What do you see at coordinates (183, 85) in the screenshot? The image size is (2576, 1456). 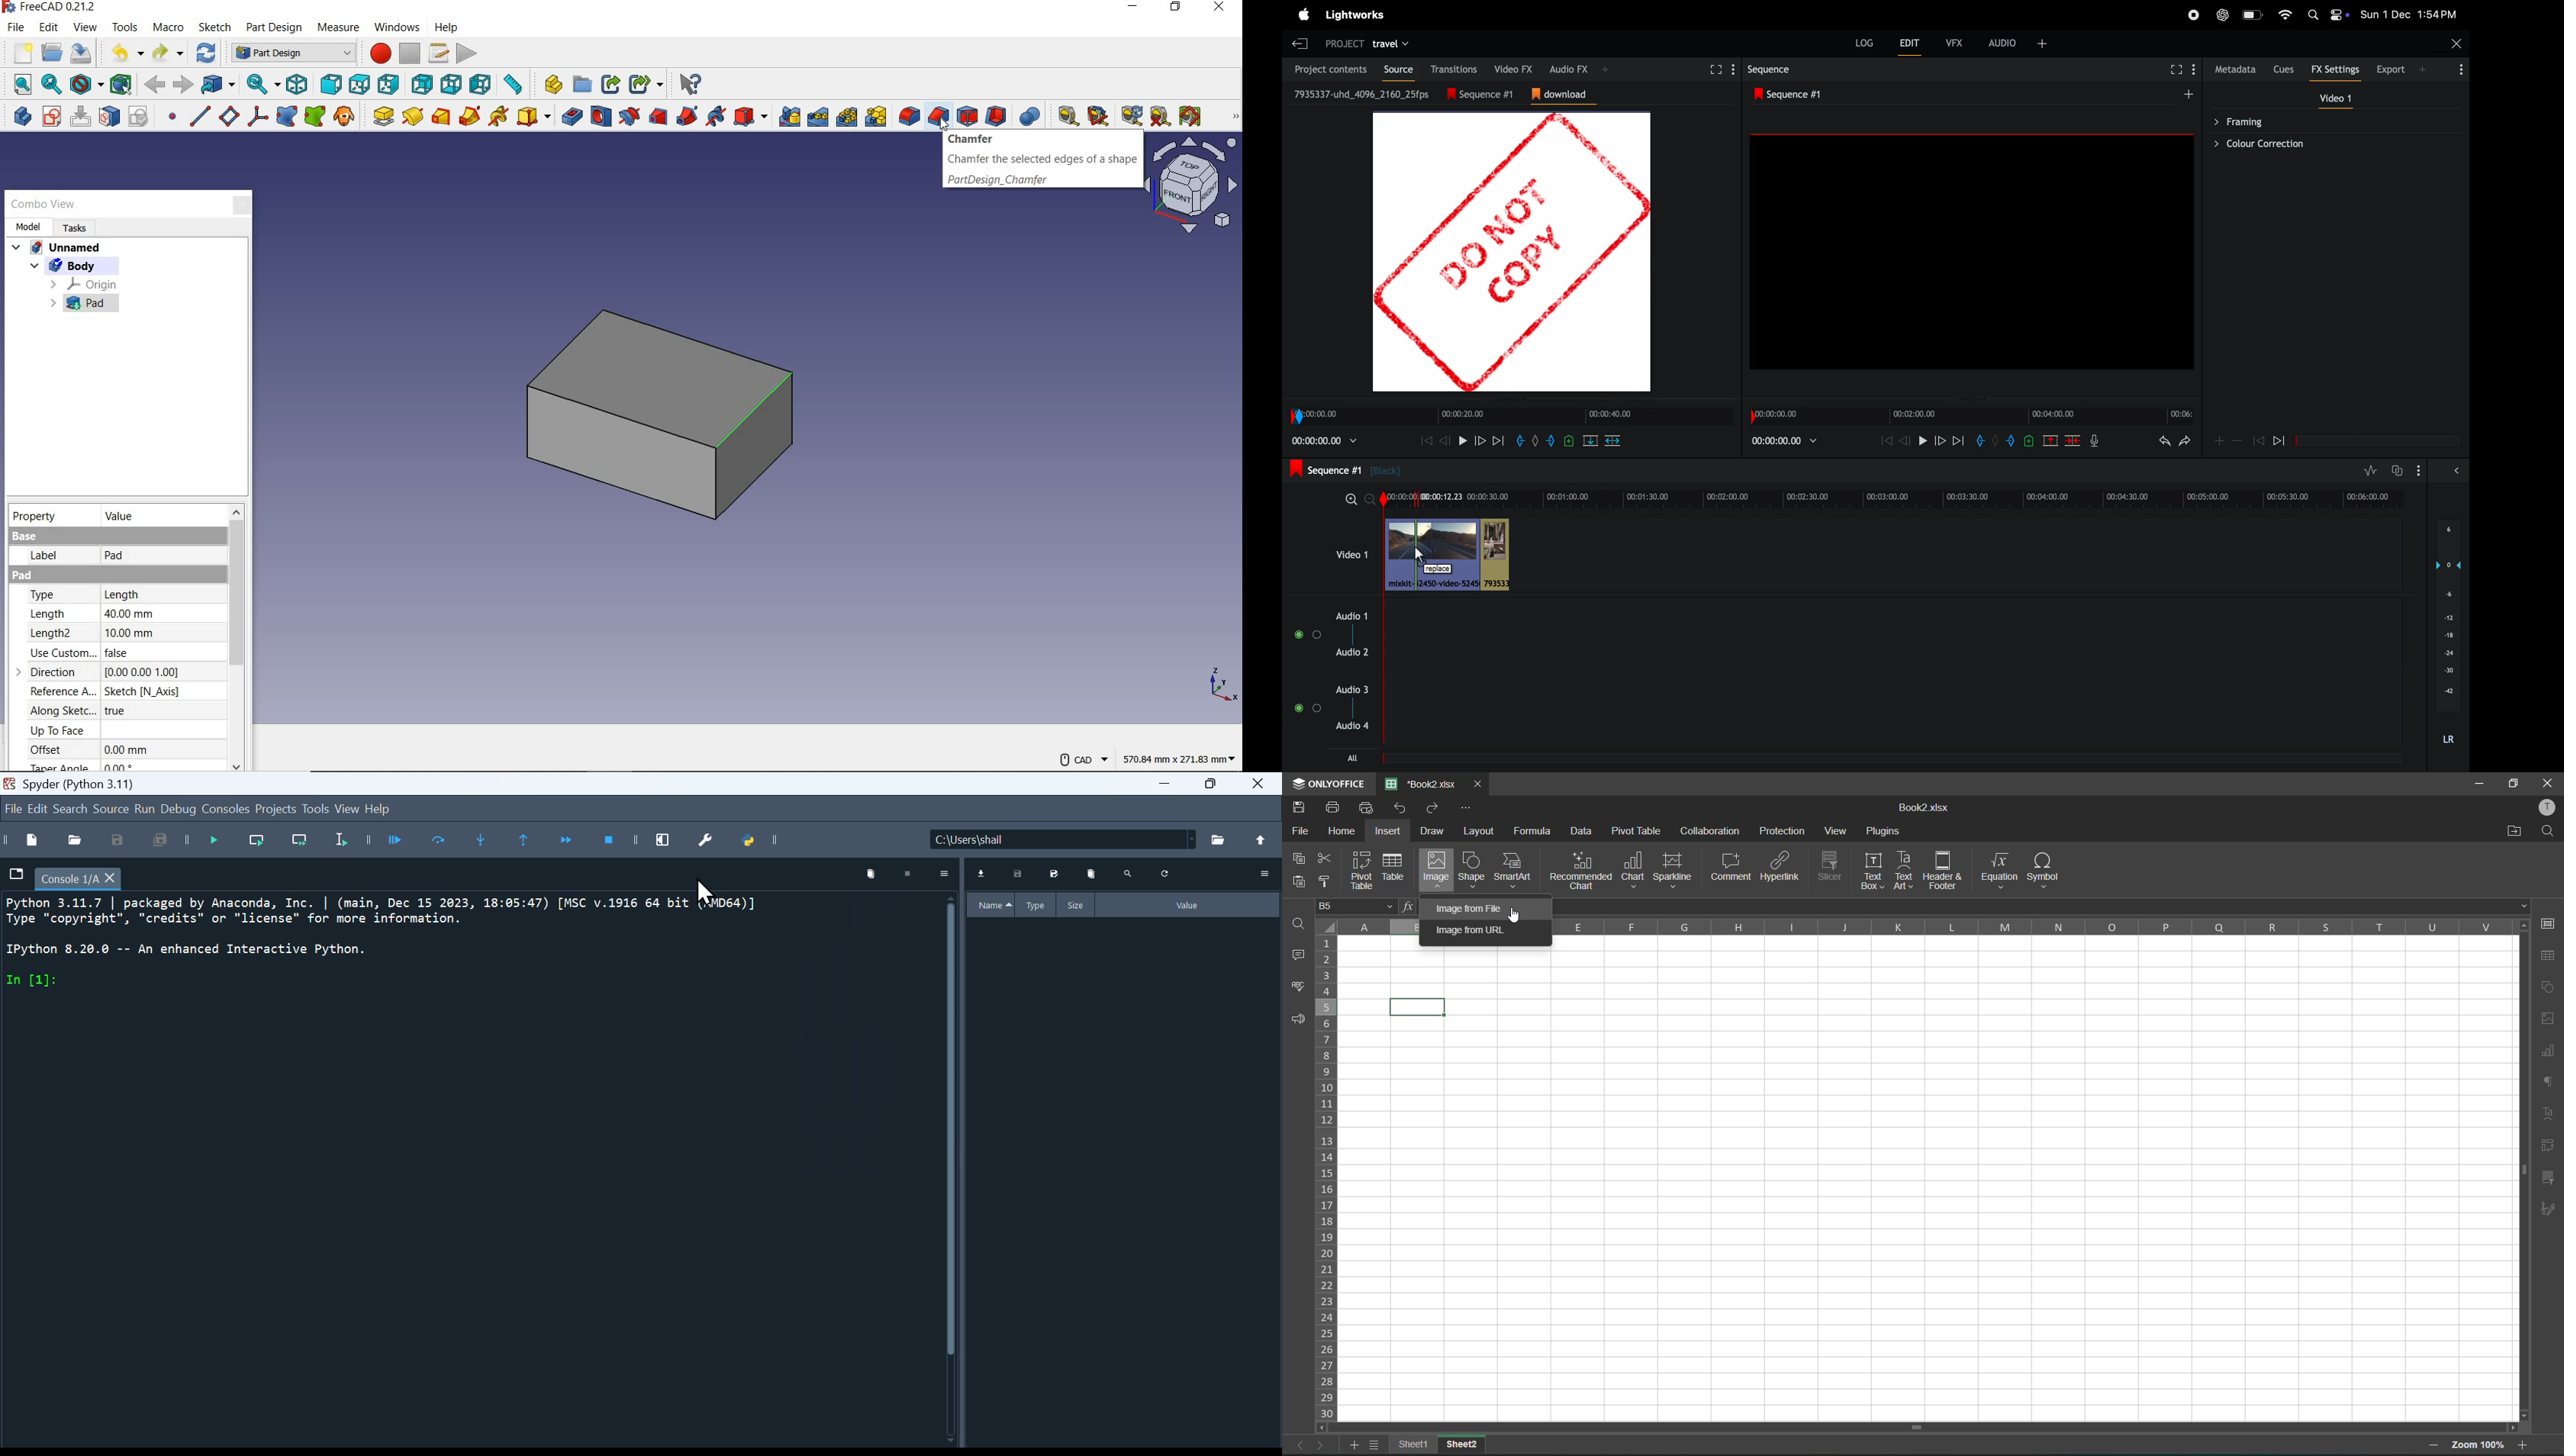 I see `forward` at bounding box center [183, 85].